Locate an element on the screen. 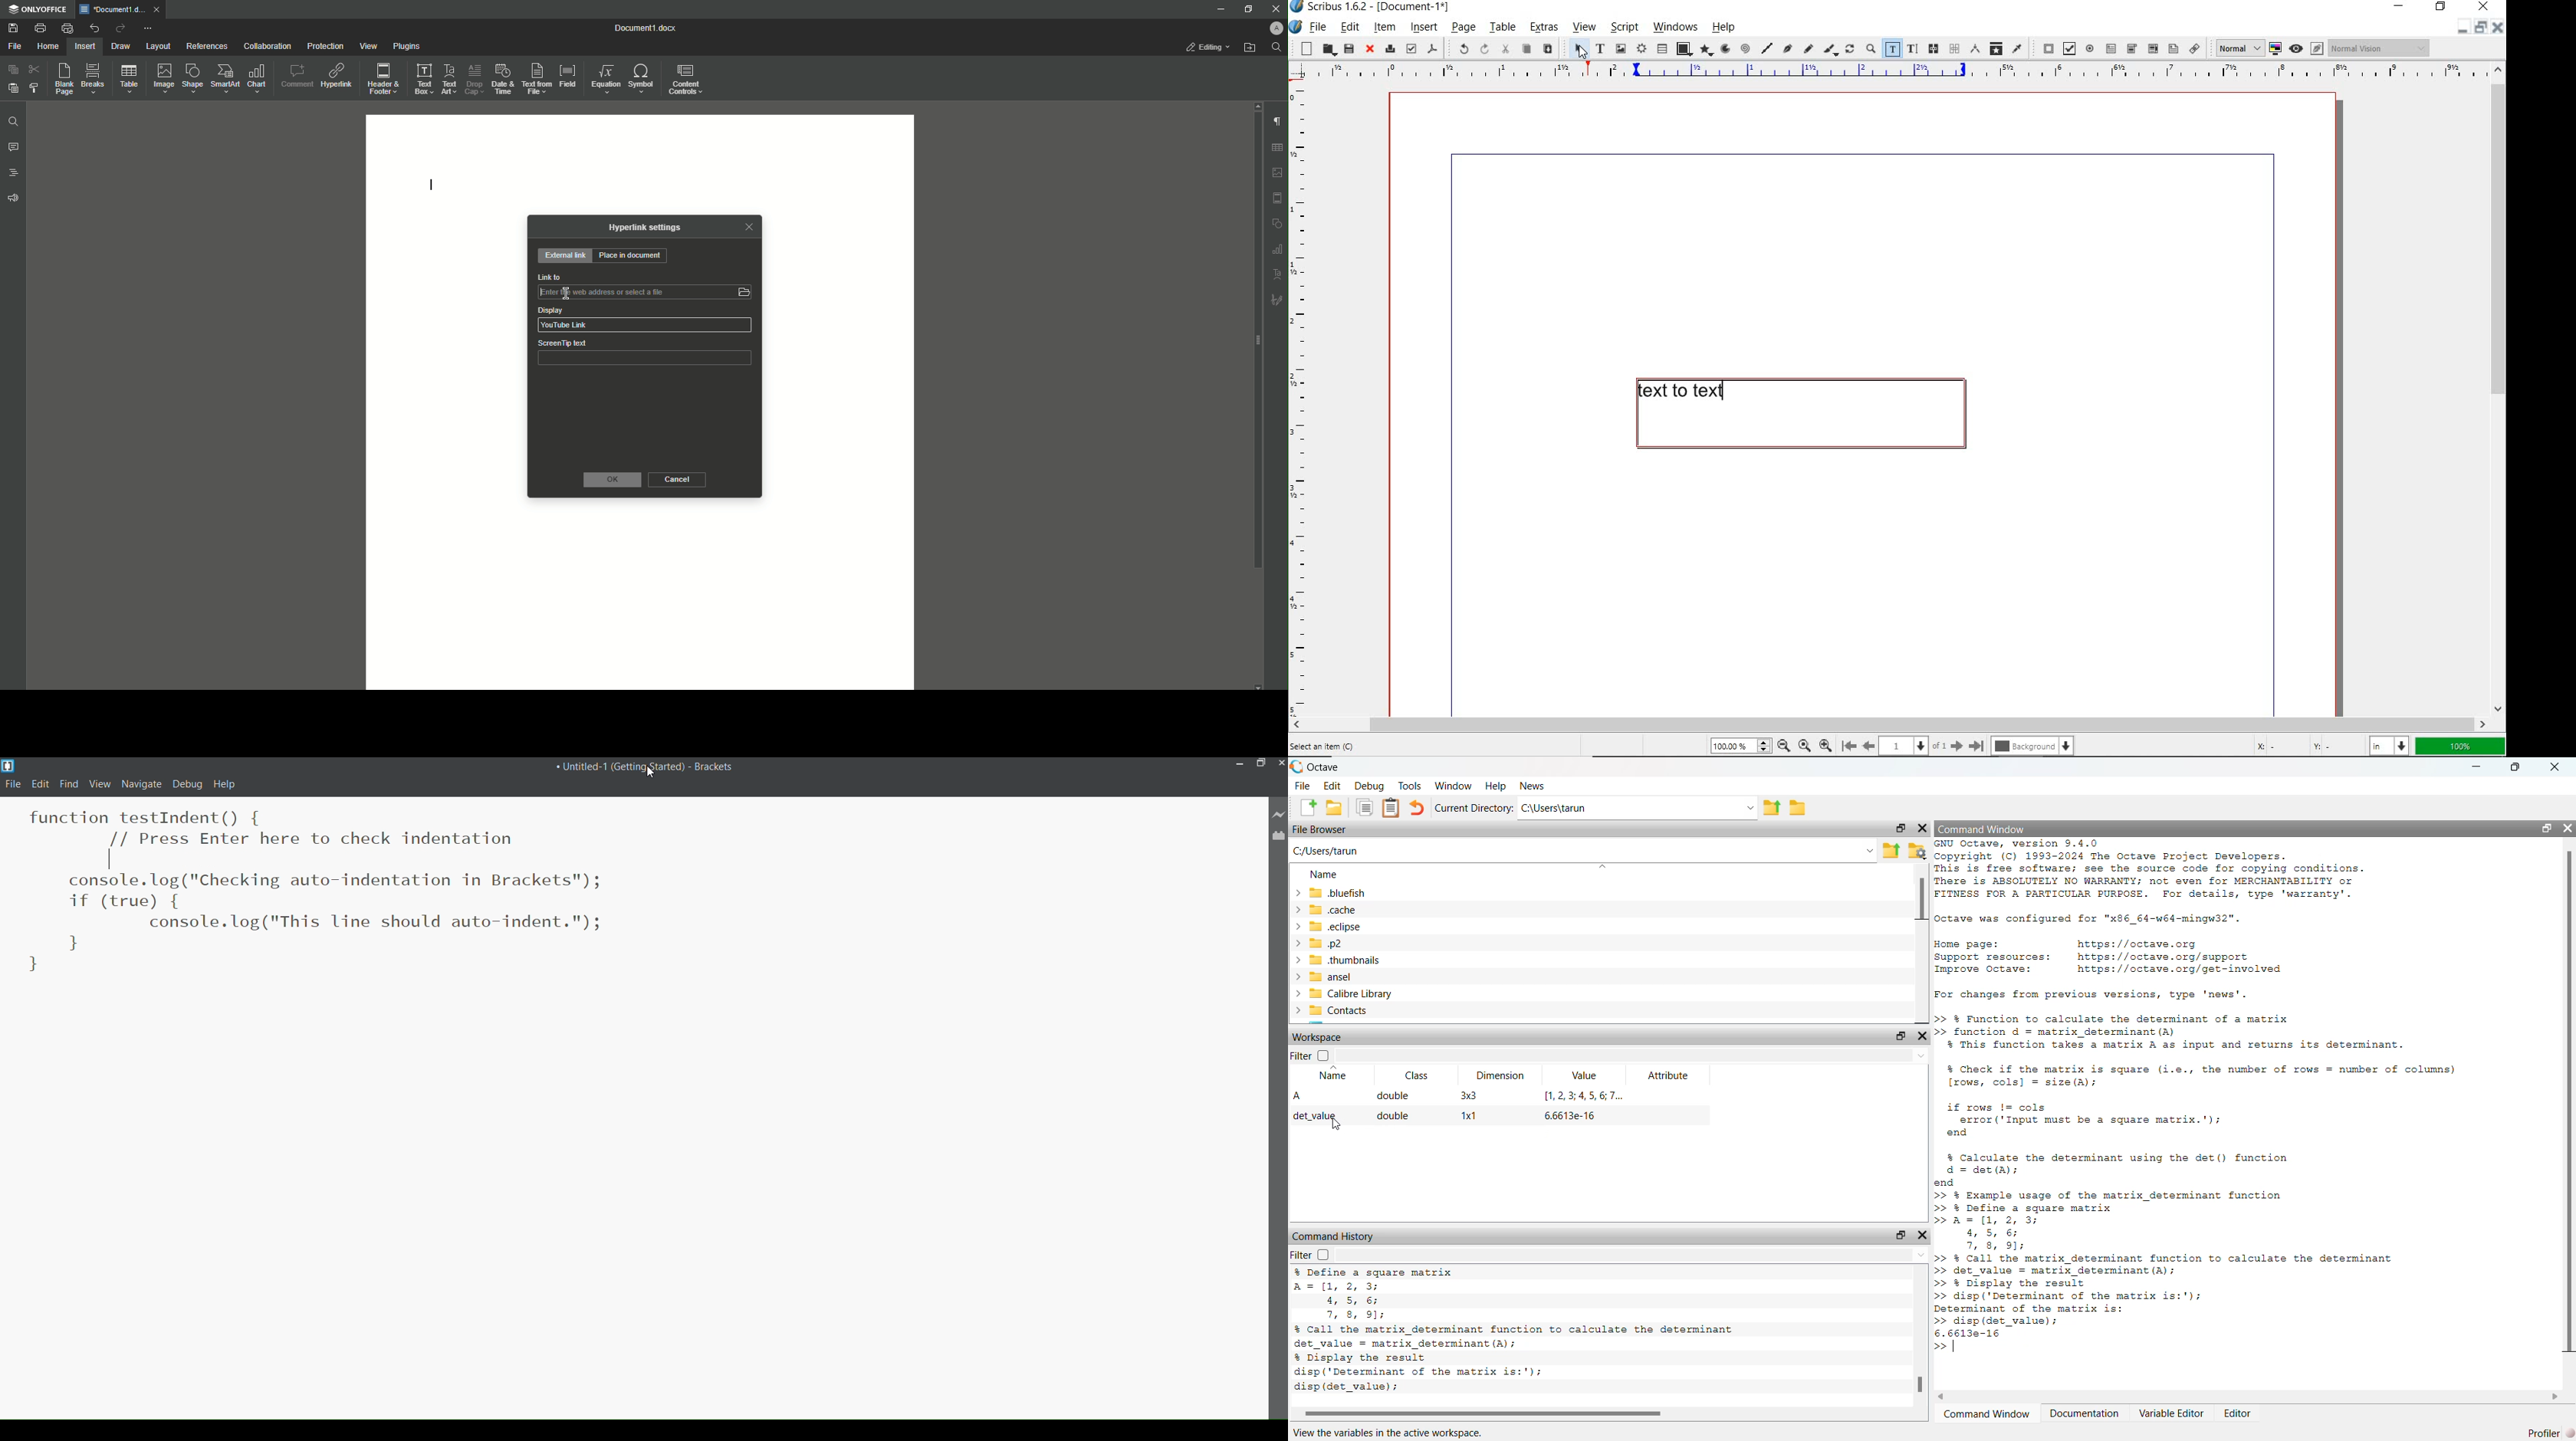 Image resolution: width=2576 pixels, height=1456 pixels. insert is located at coordinates (1424, 28).